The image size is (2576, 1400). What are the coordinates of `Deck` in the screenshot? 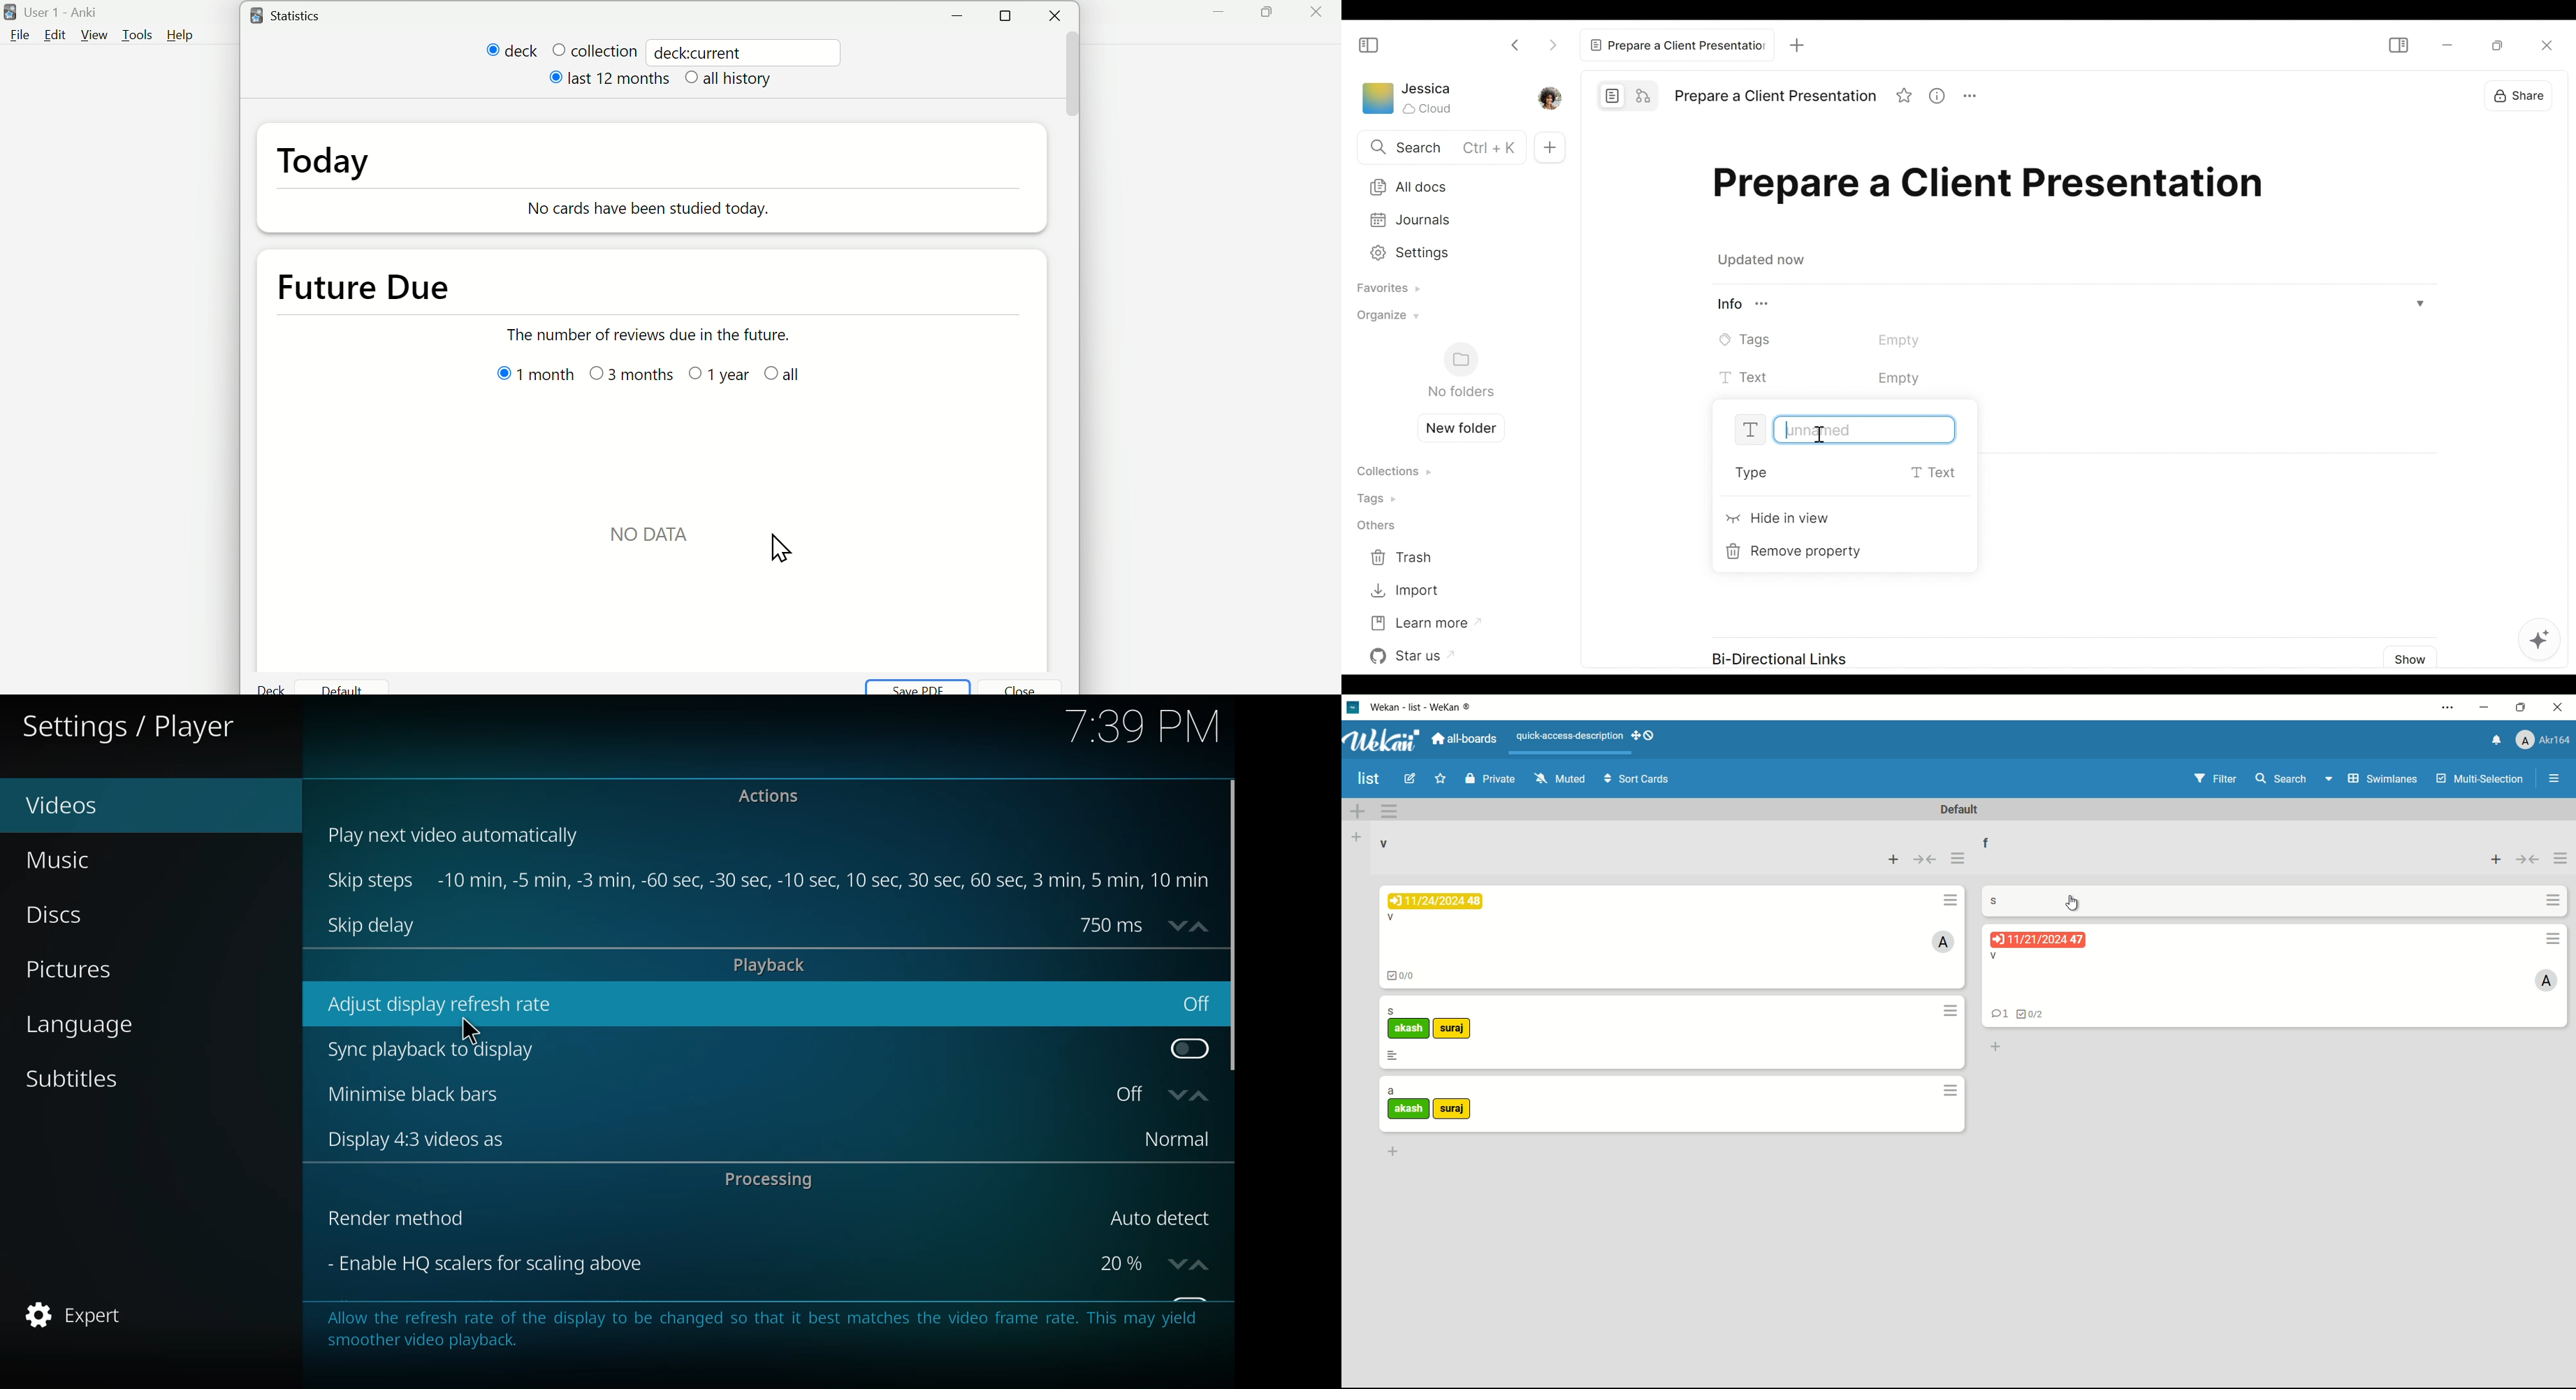 It's located at (268, 685).